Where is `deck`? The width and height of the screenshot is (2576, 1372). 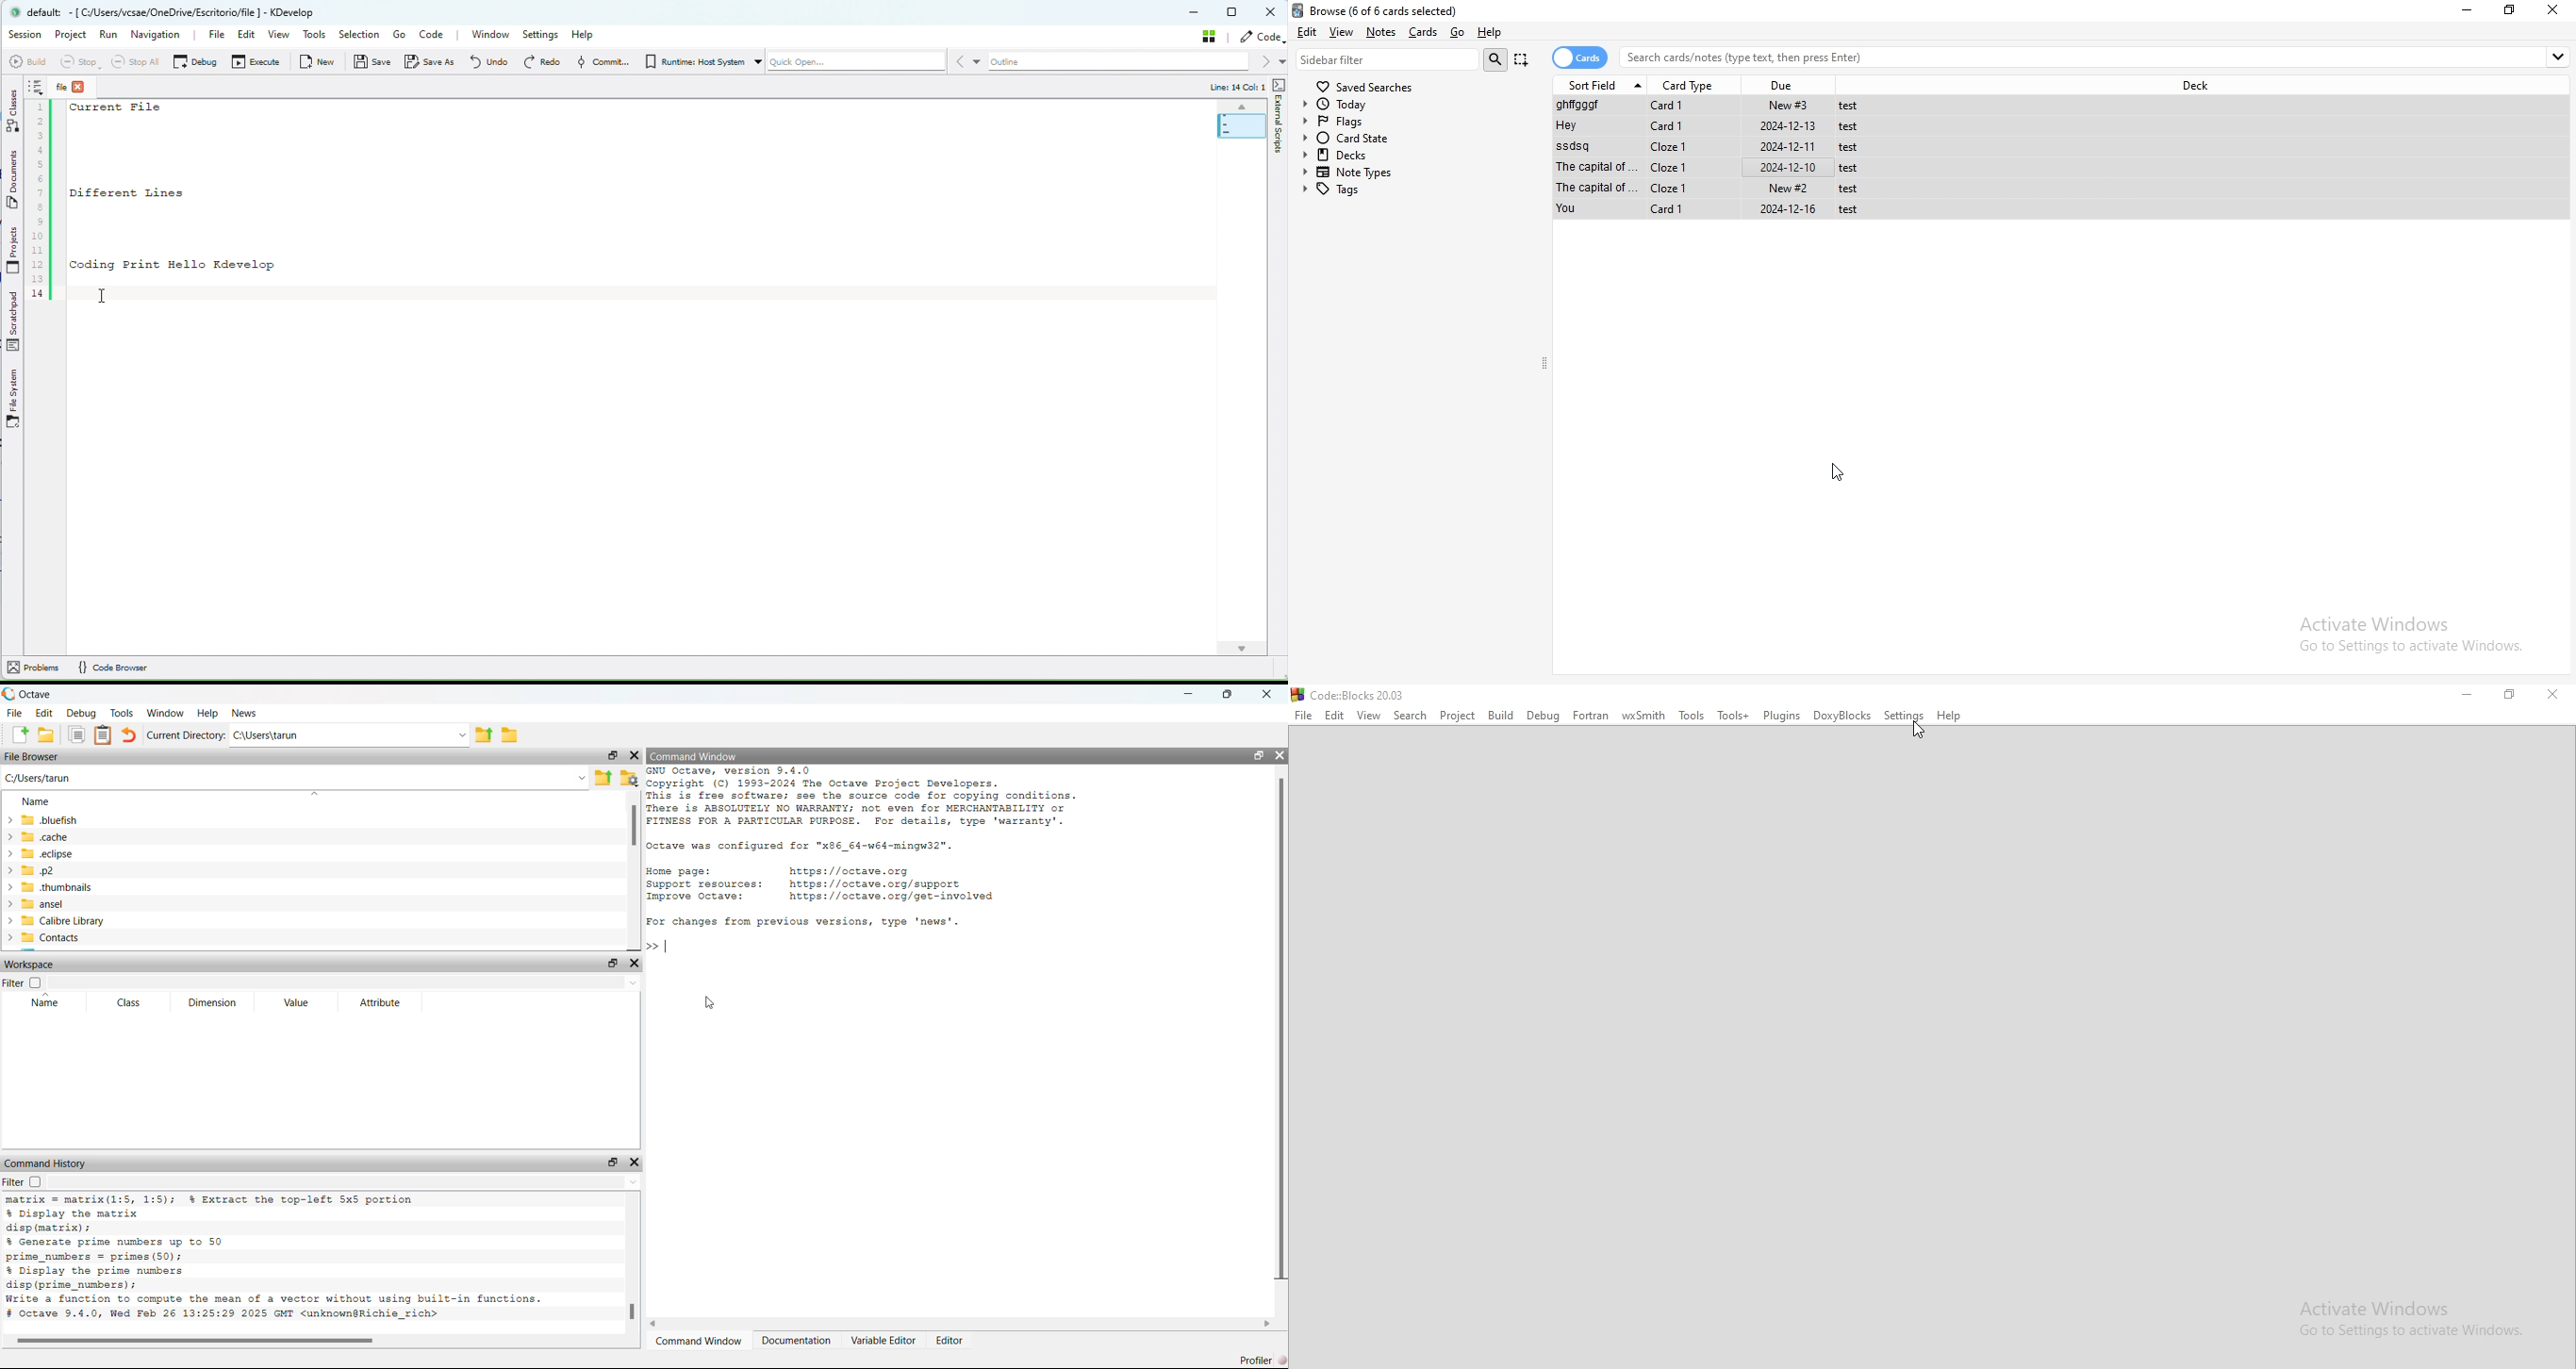 deck is located at coordinates (2195, 86).